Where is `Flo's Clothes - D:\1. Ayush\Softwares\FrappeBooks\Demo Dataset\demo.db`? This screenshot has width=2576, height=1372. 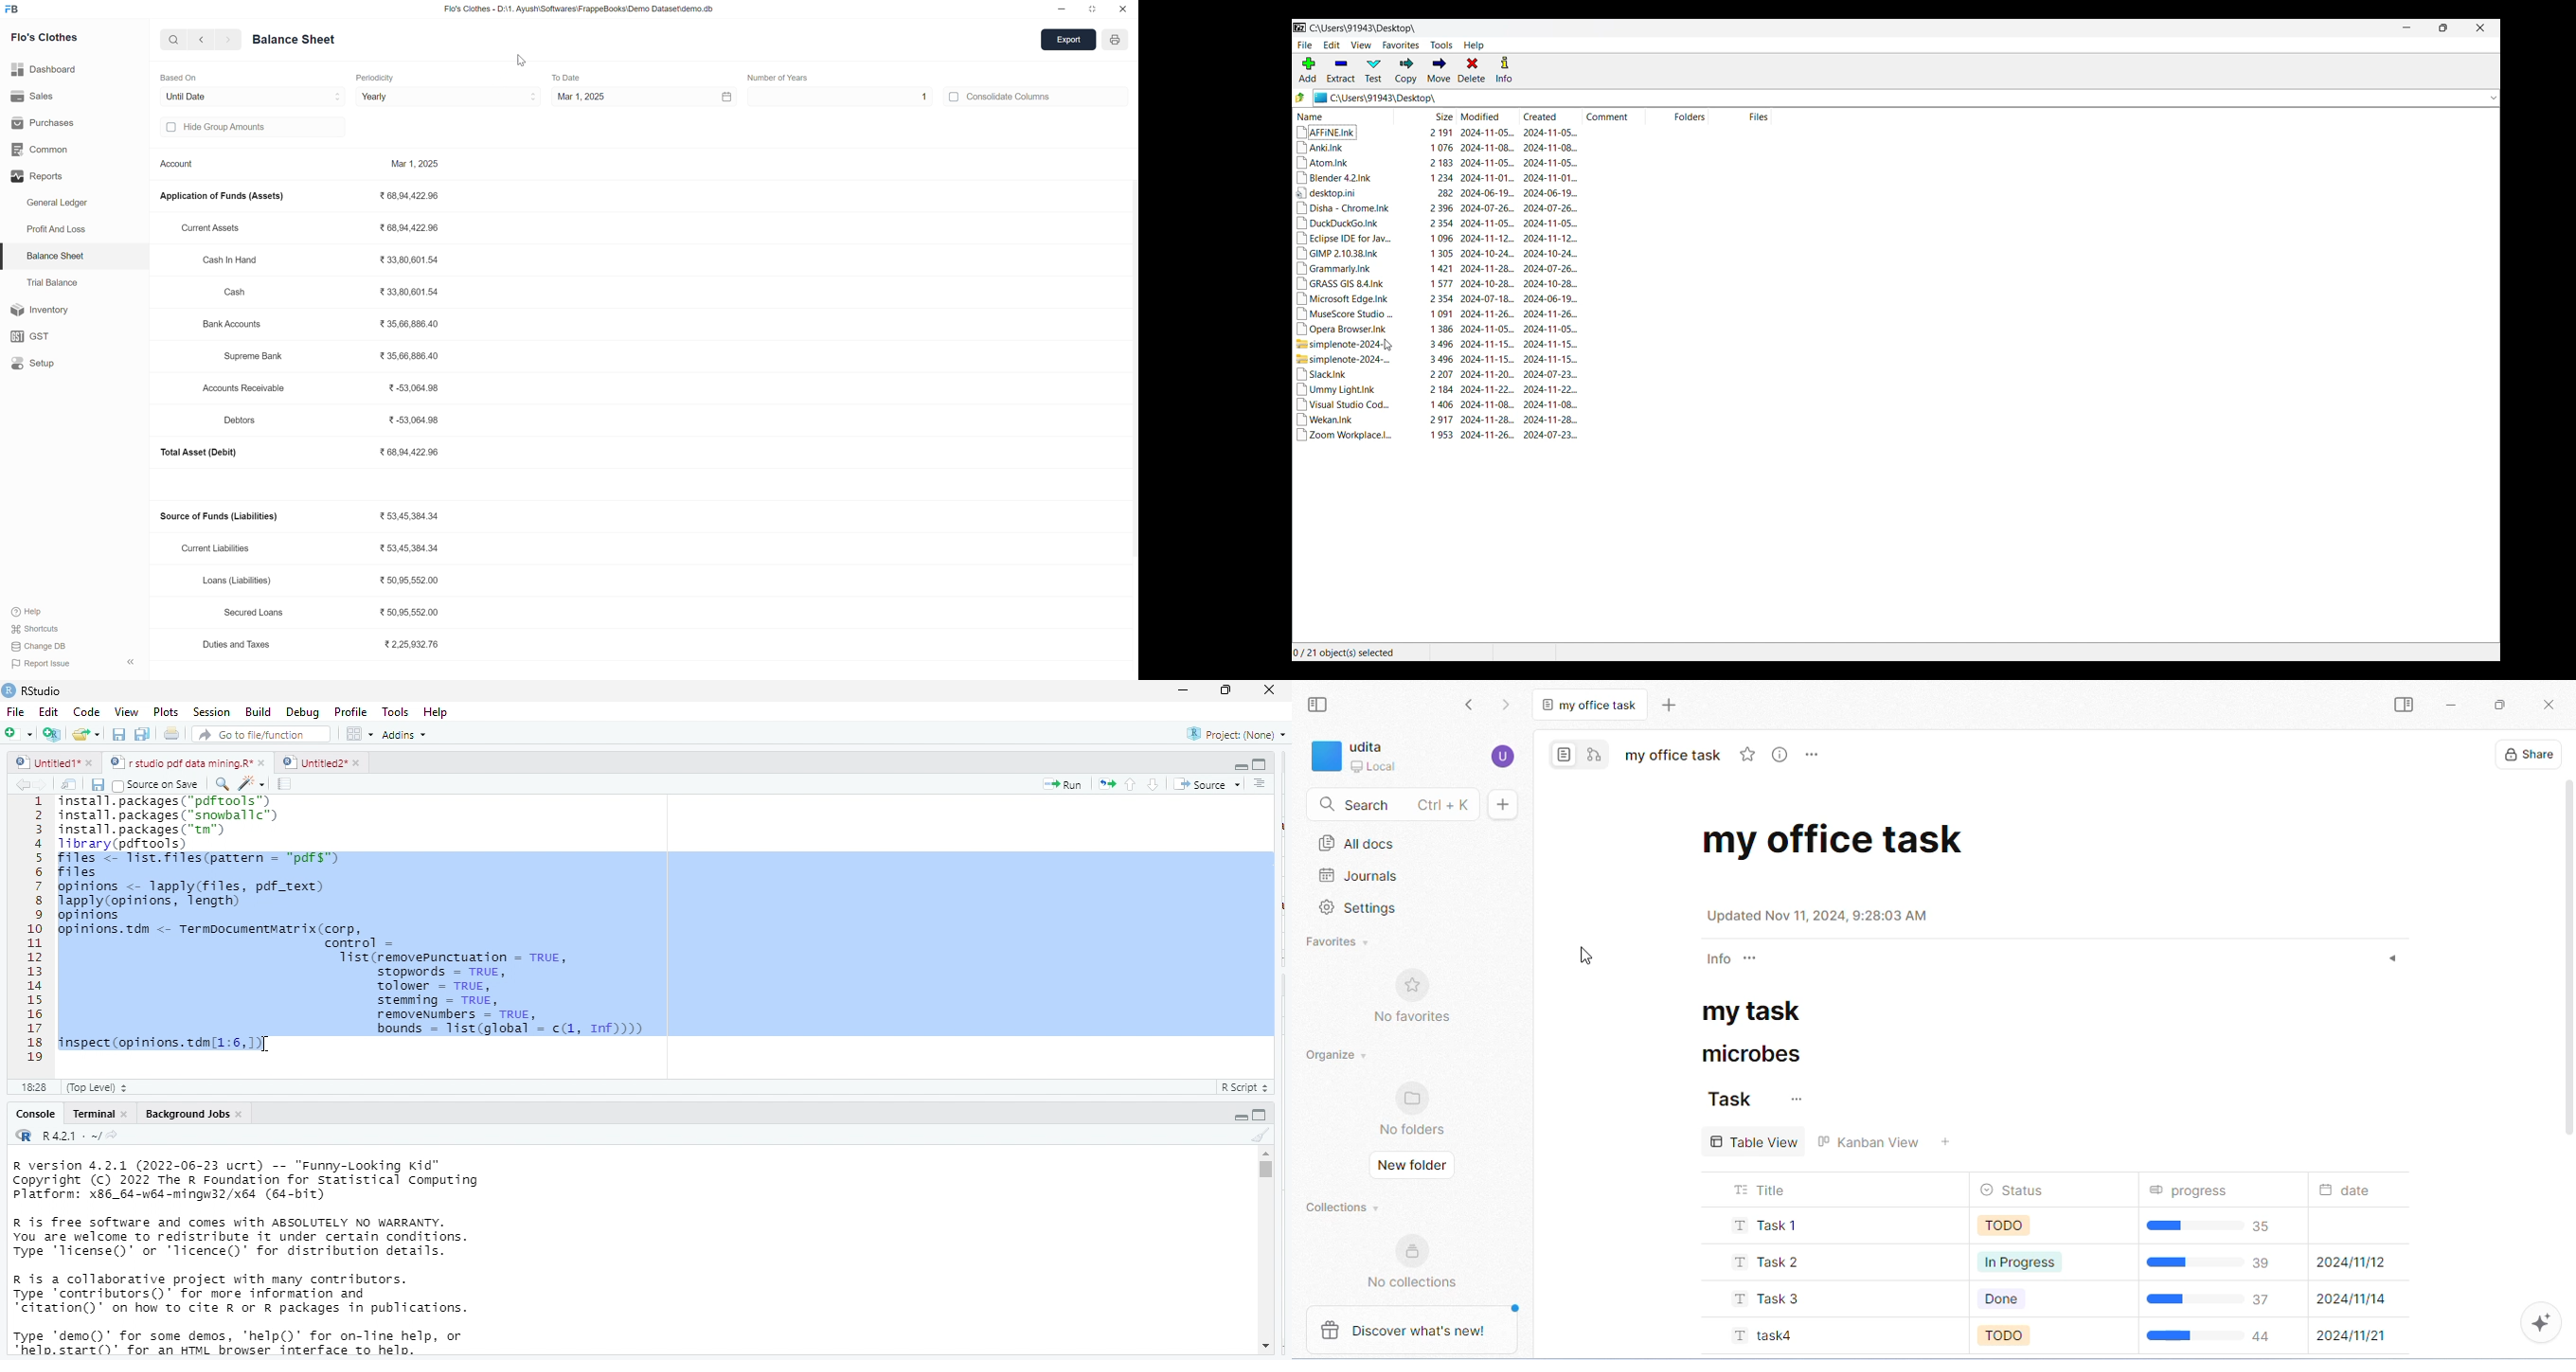
Flo's Clothes - D:\1. Ayush\Softwares\FrappeBooks\Demo Dataset\demo.db is located at coordinates (578, 8).